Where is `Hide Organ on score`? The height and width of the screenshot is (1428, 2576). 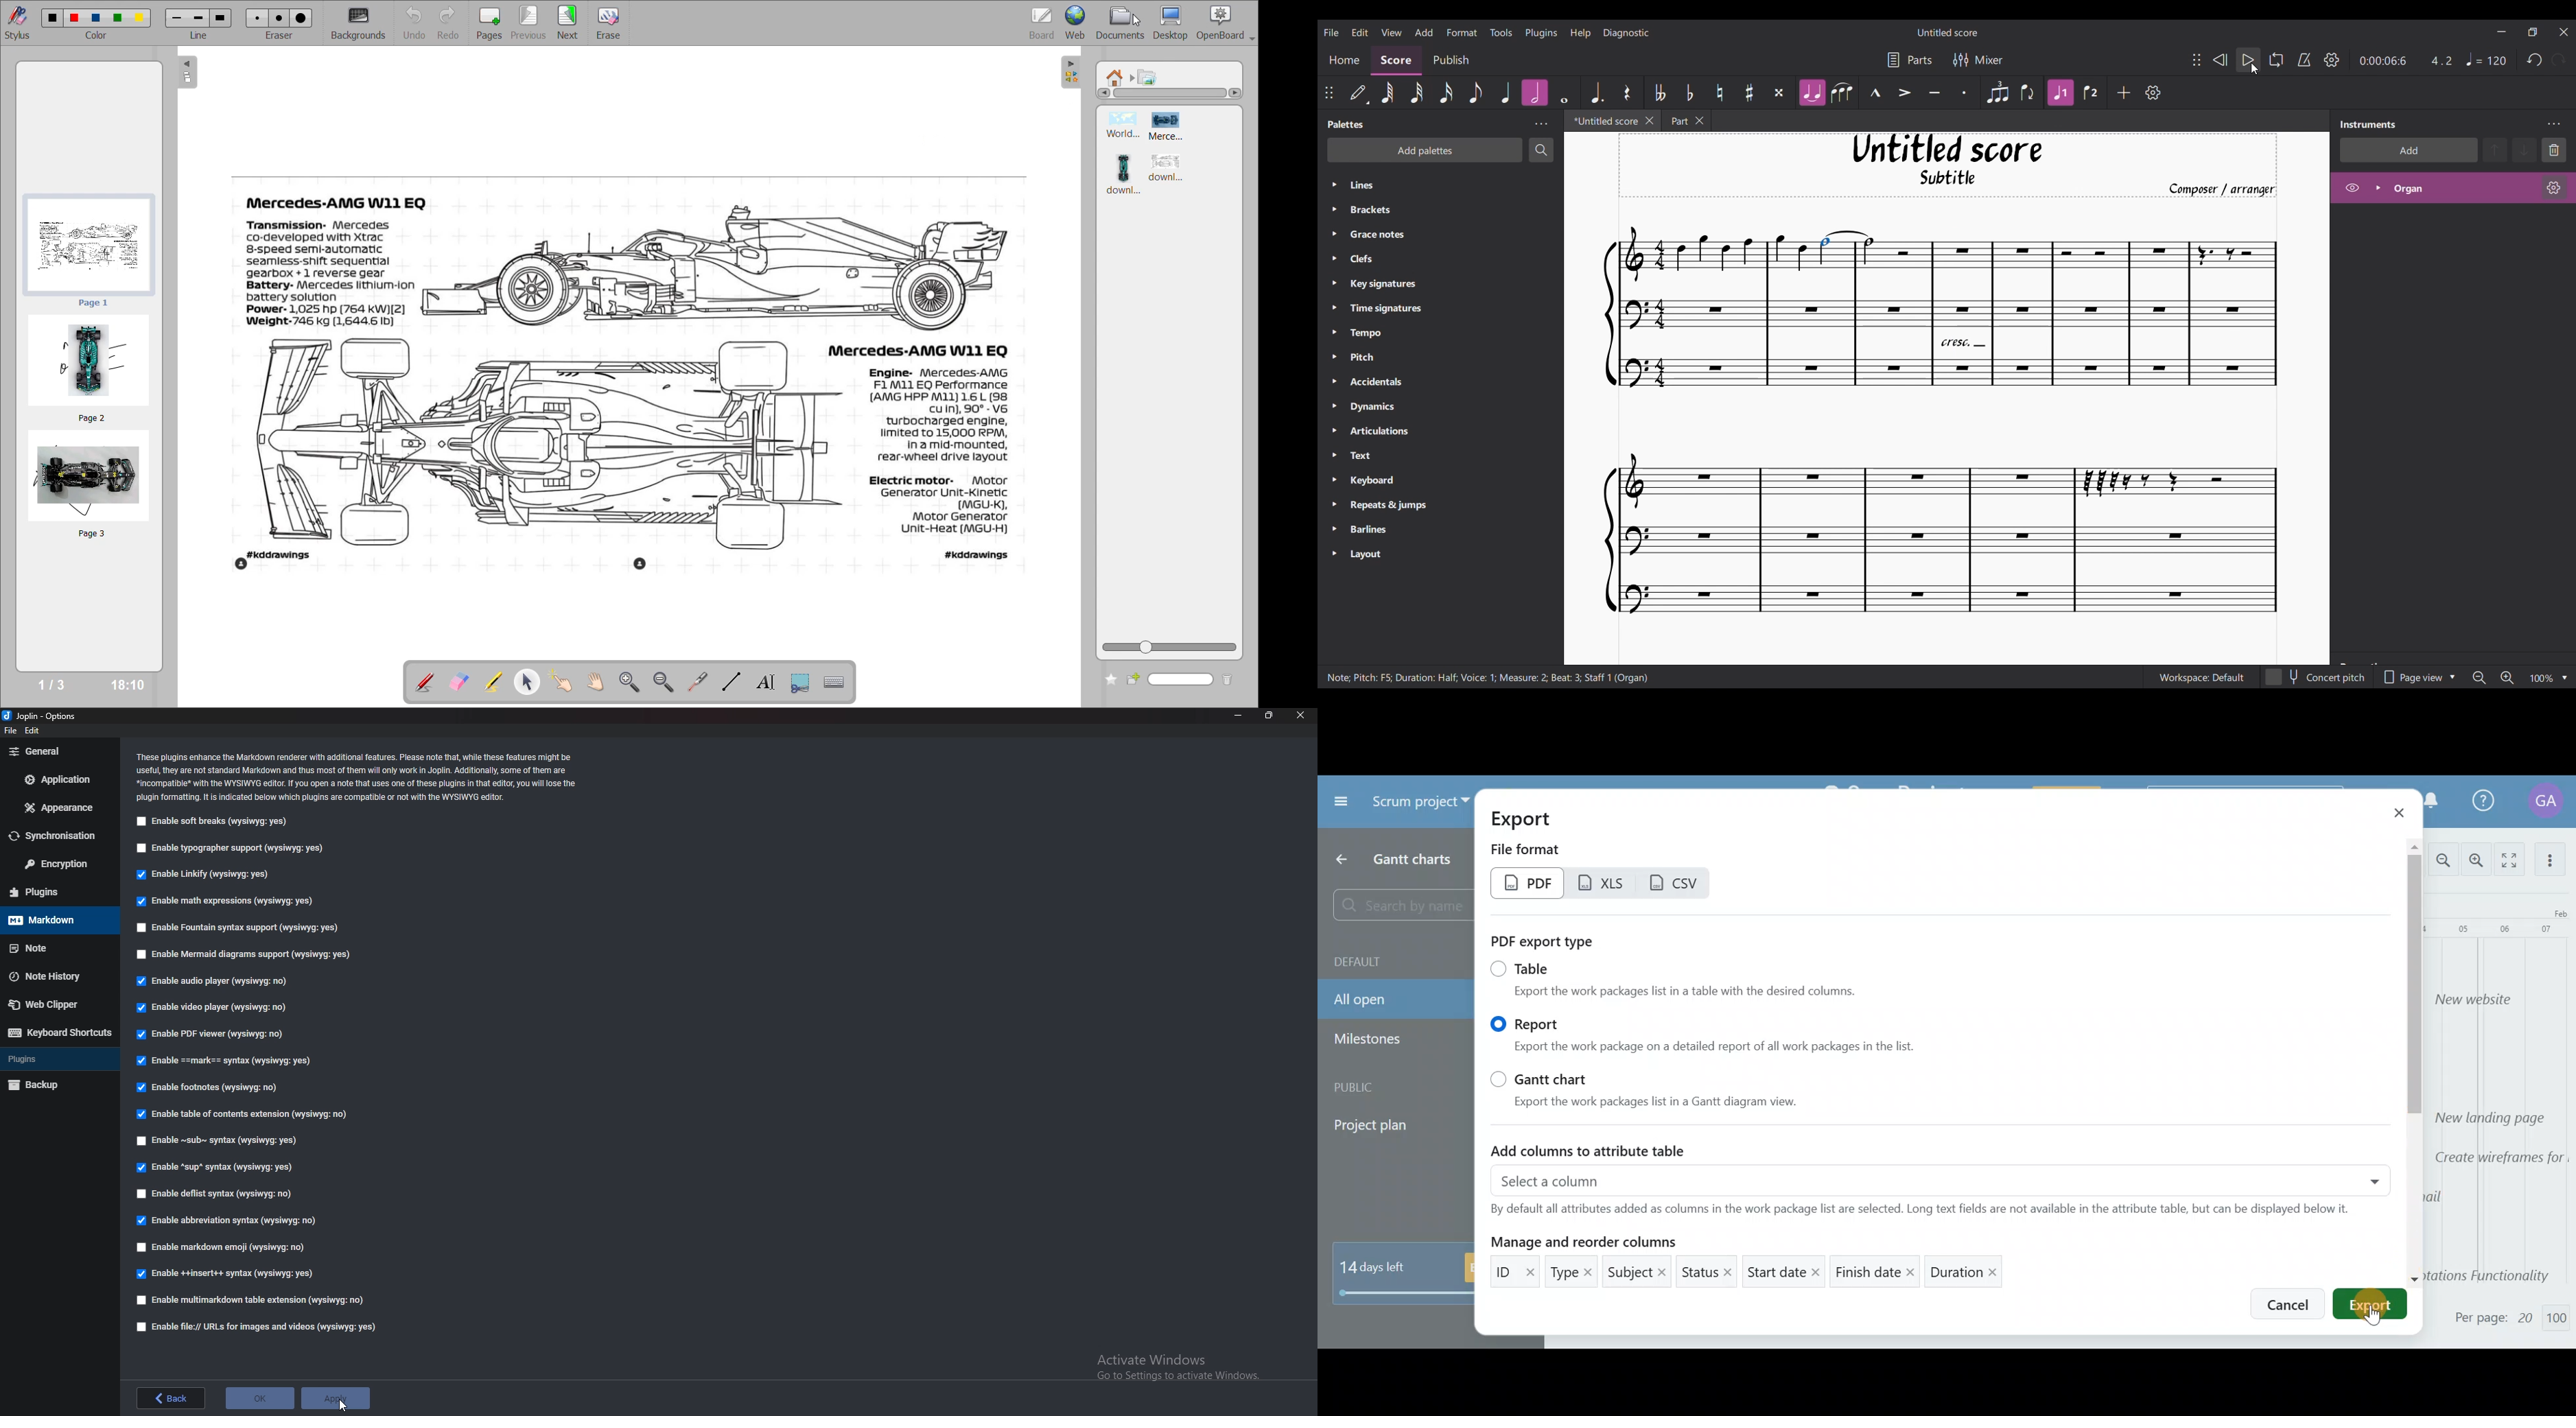
Hide Organ on score is located at coordinates (2352, 187).